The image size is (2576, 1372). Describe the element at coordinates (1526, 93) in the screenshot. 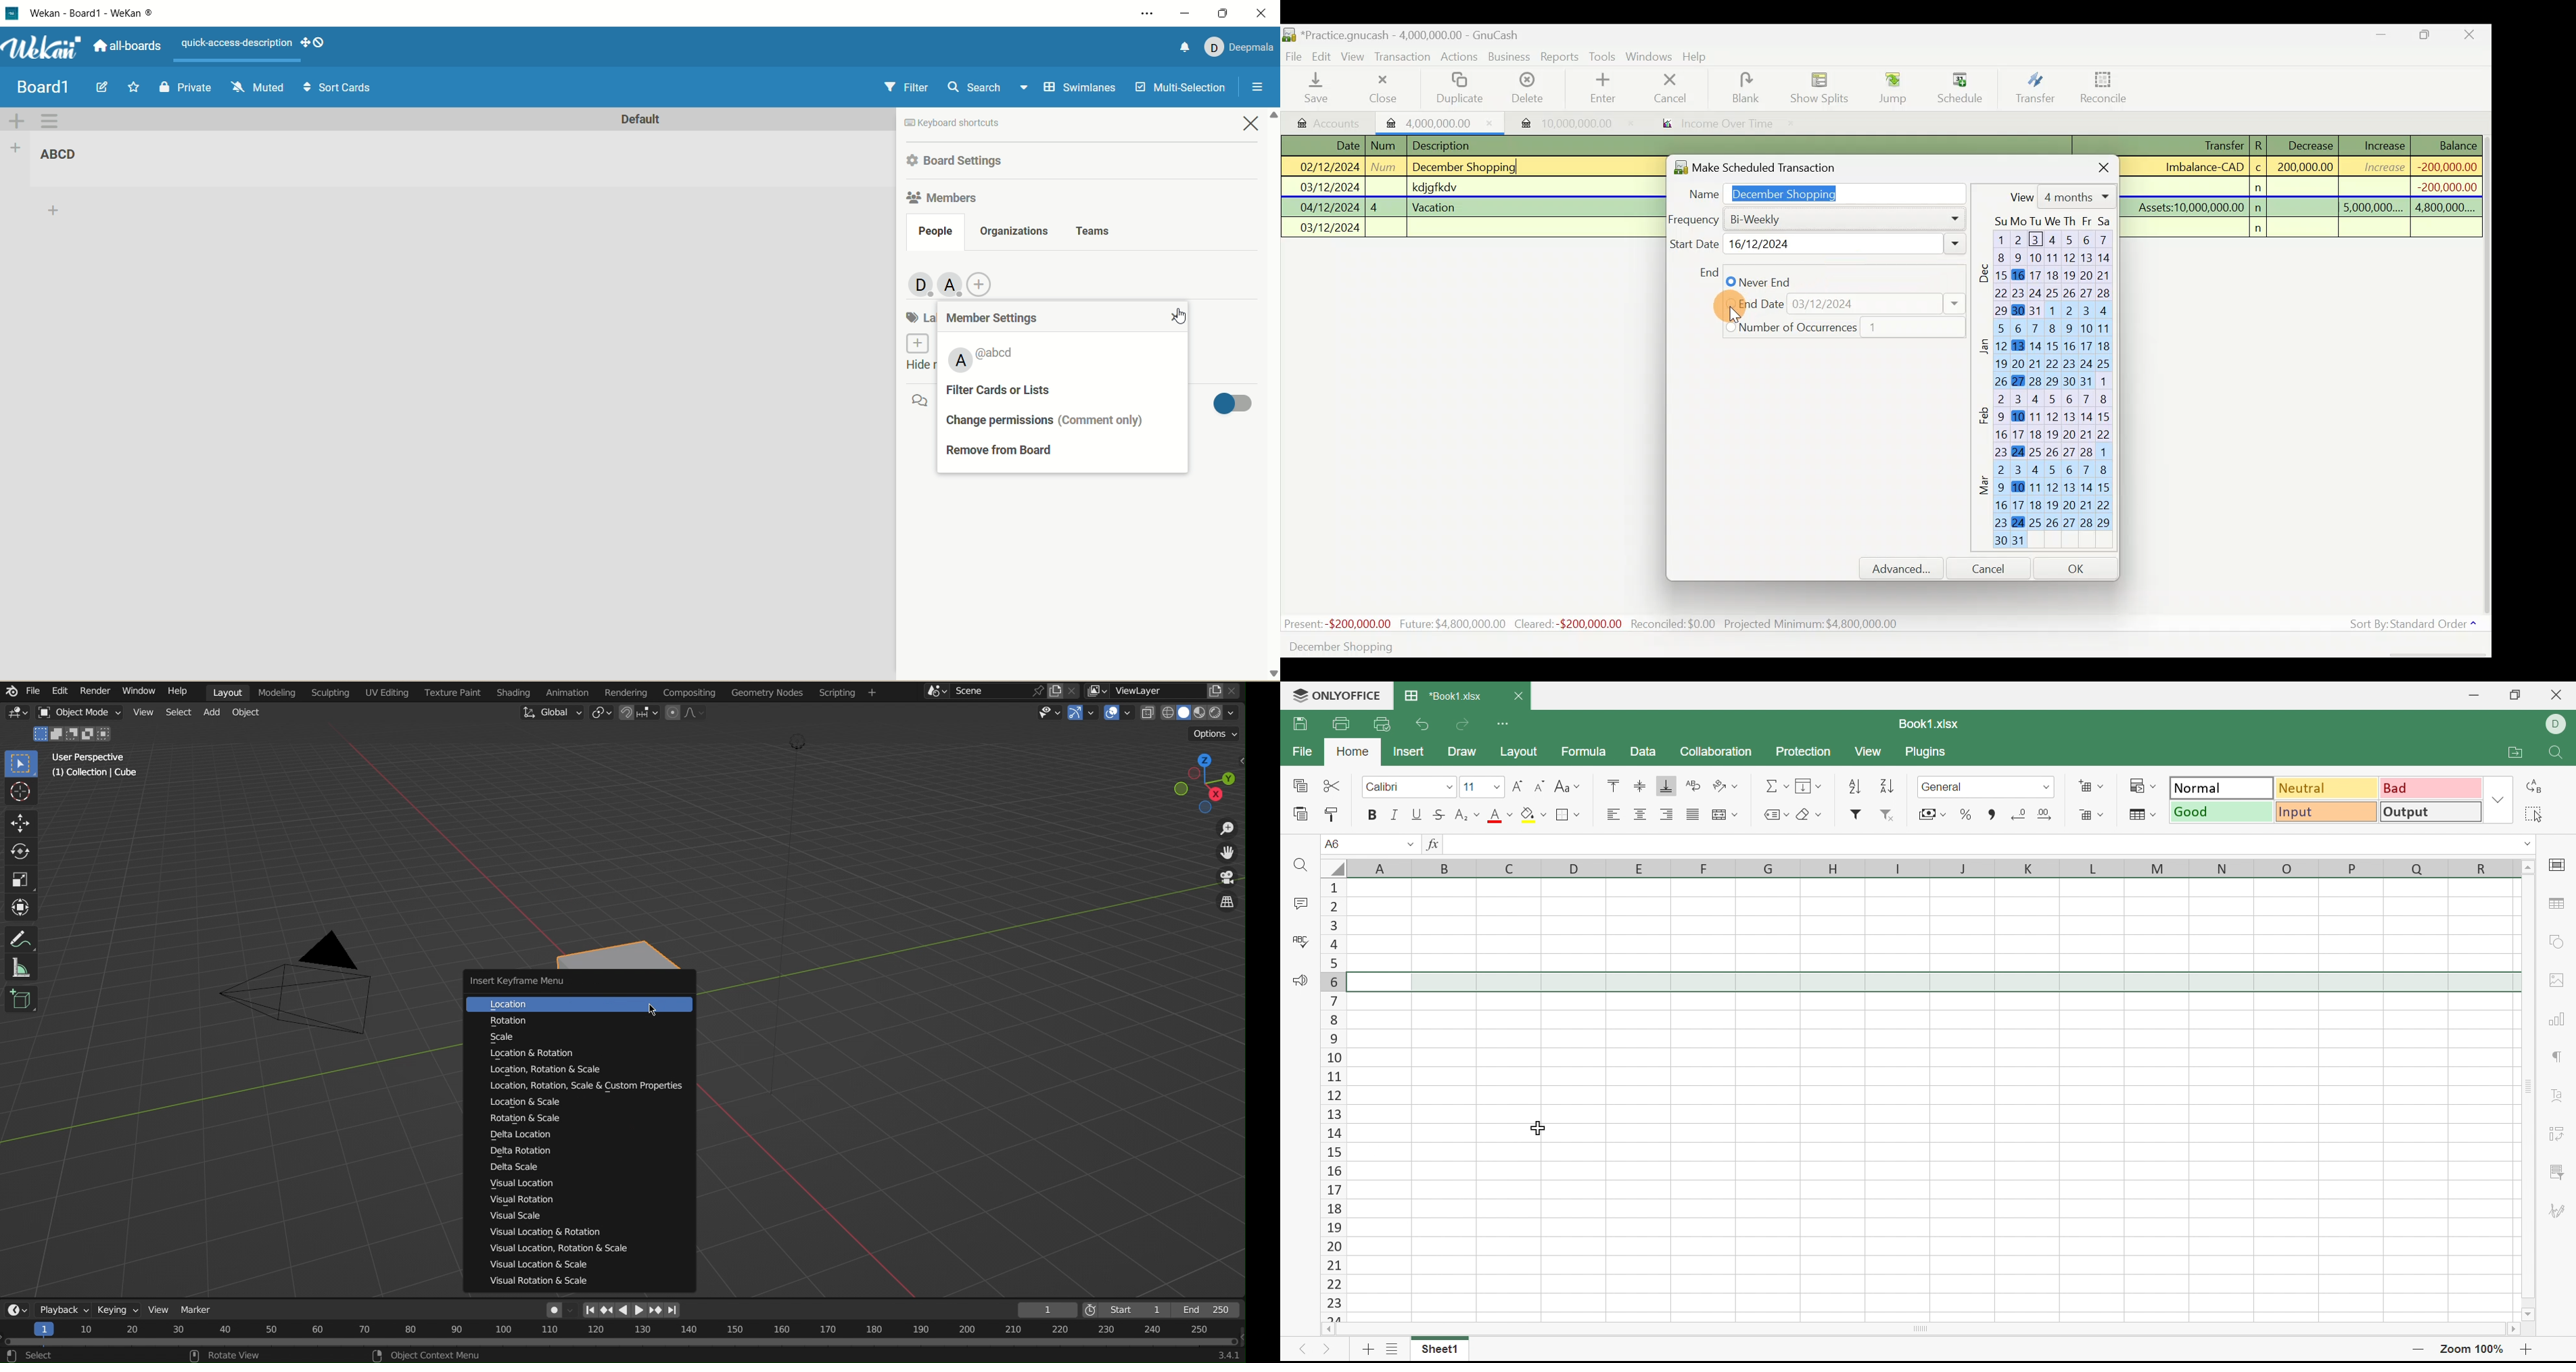

I see `Delete` at that location.